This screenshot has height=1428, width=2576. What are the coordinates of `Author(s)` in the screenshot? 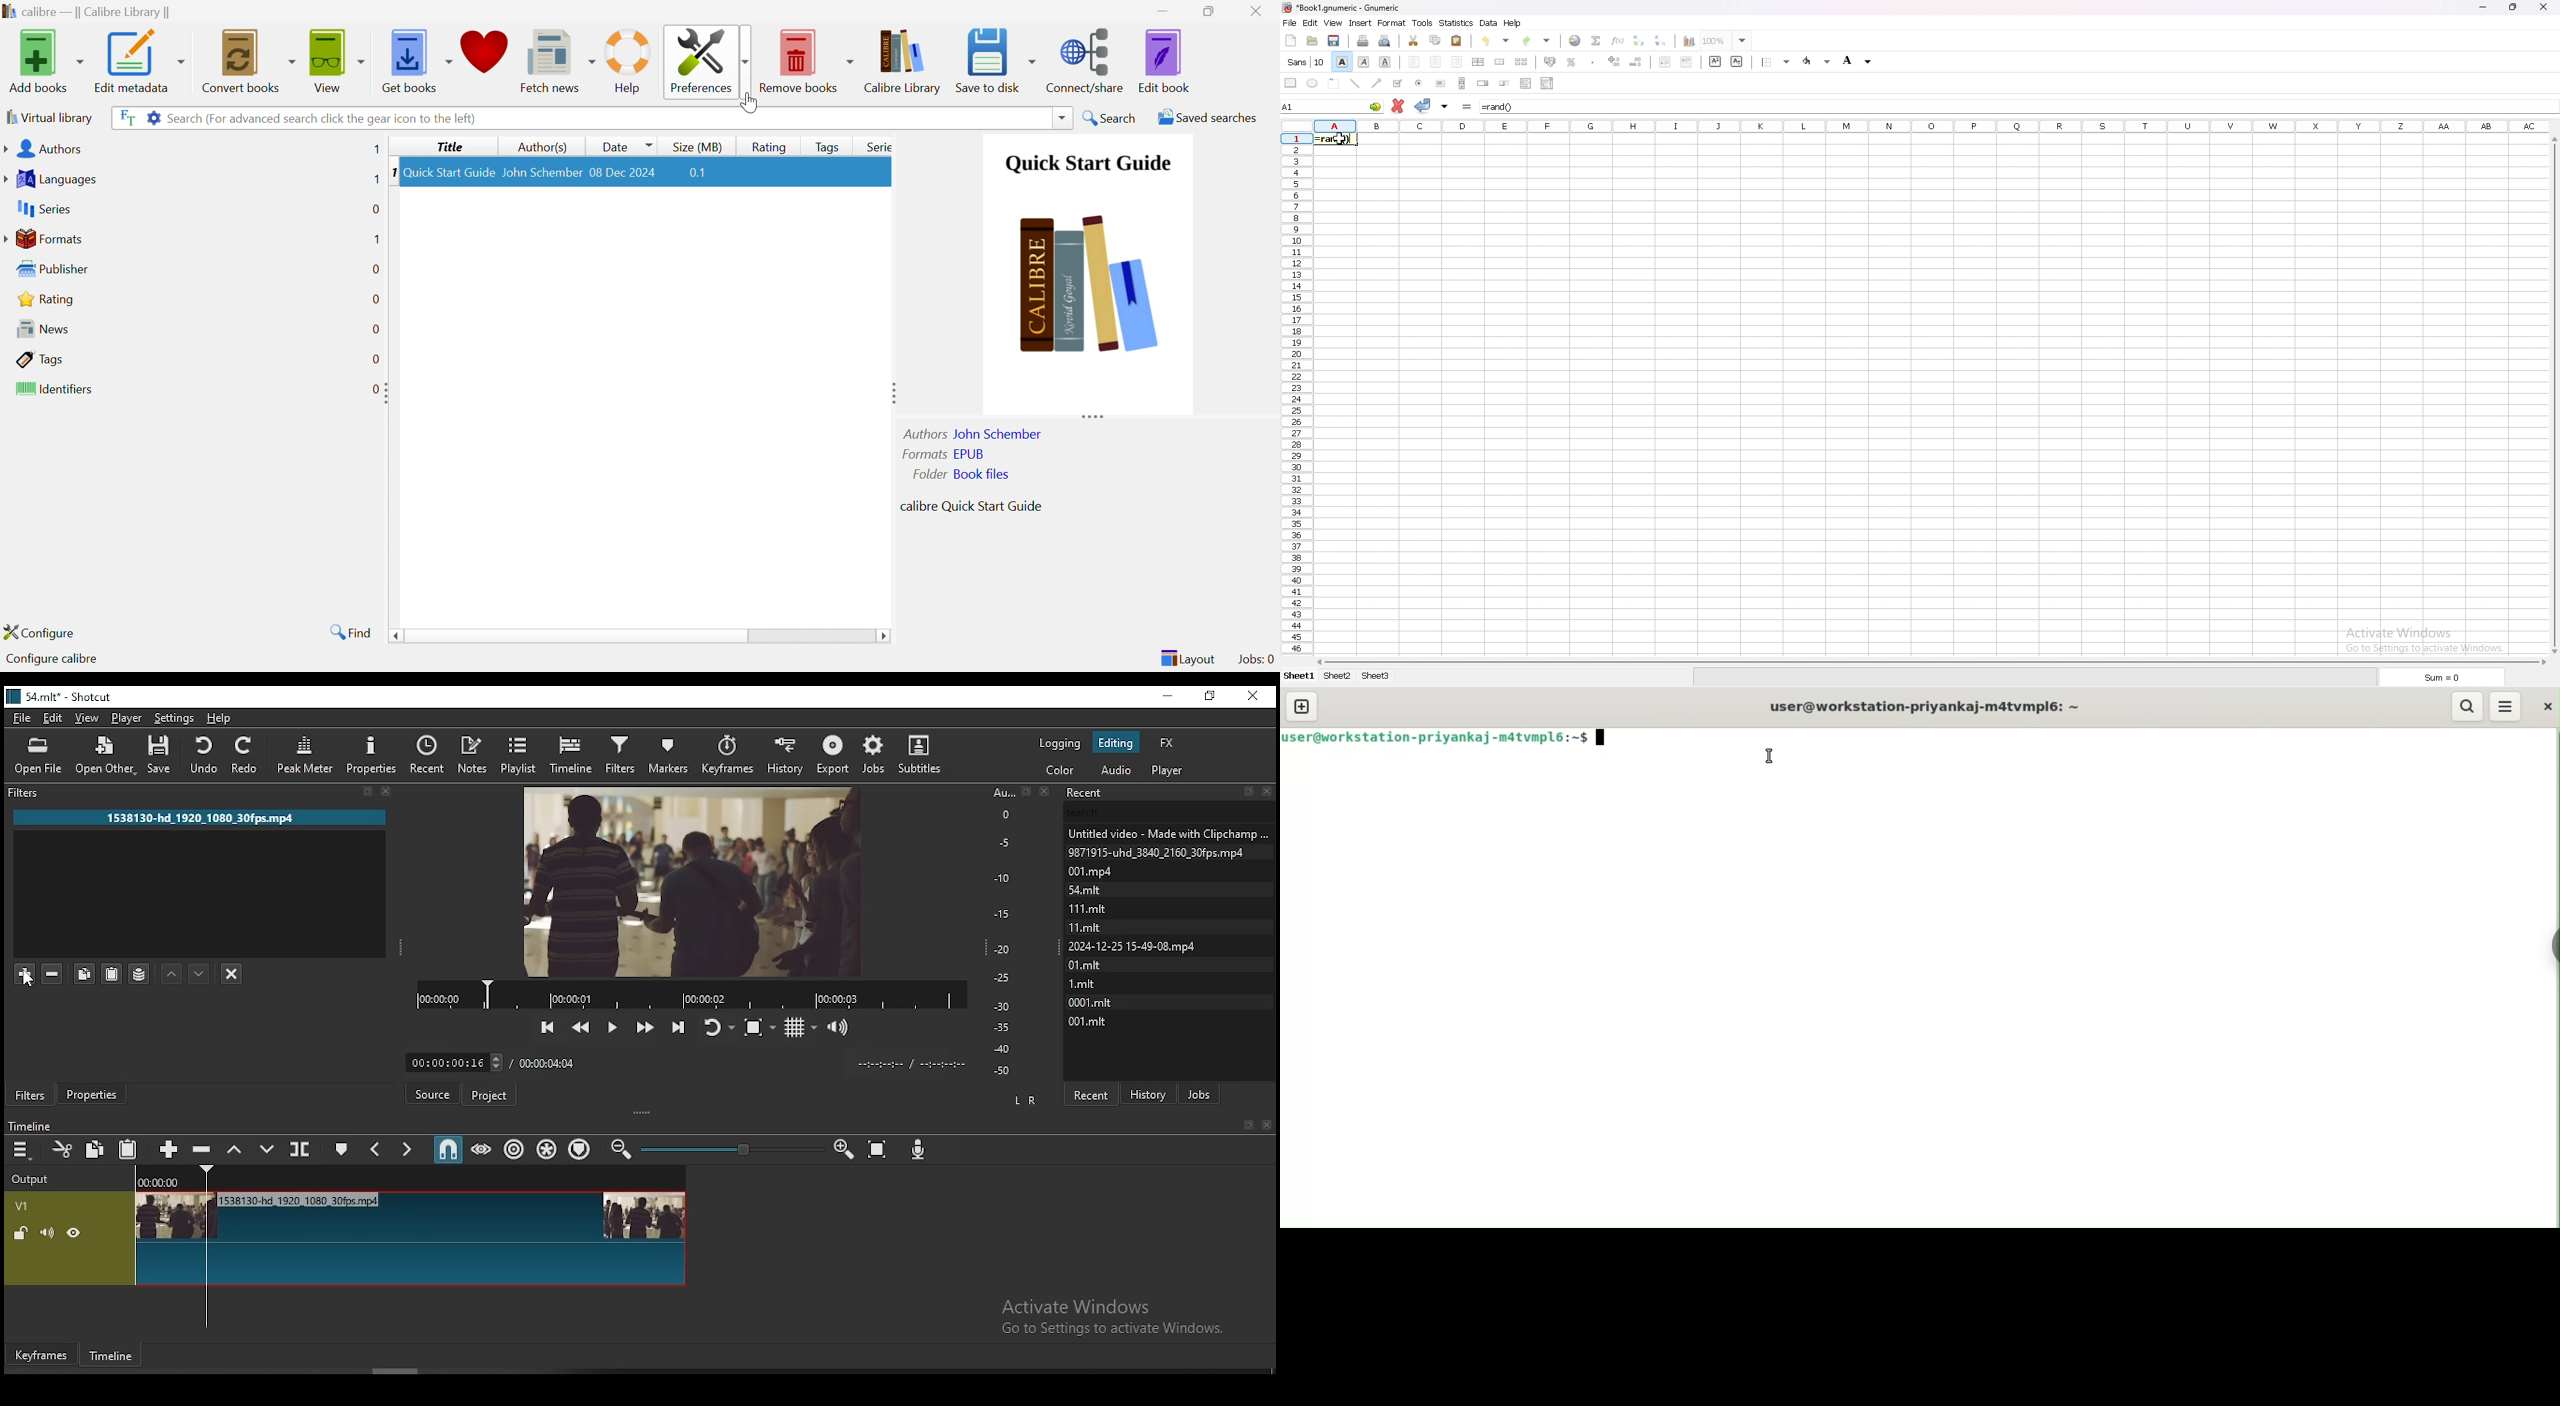 It's located at (544, 147).